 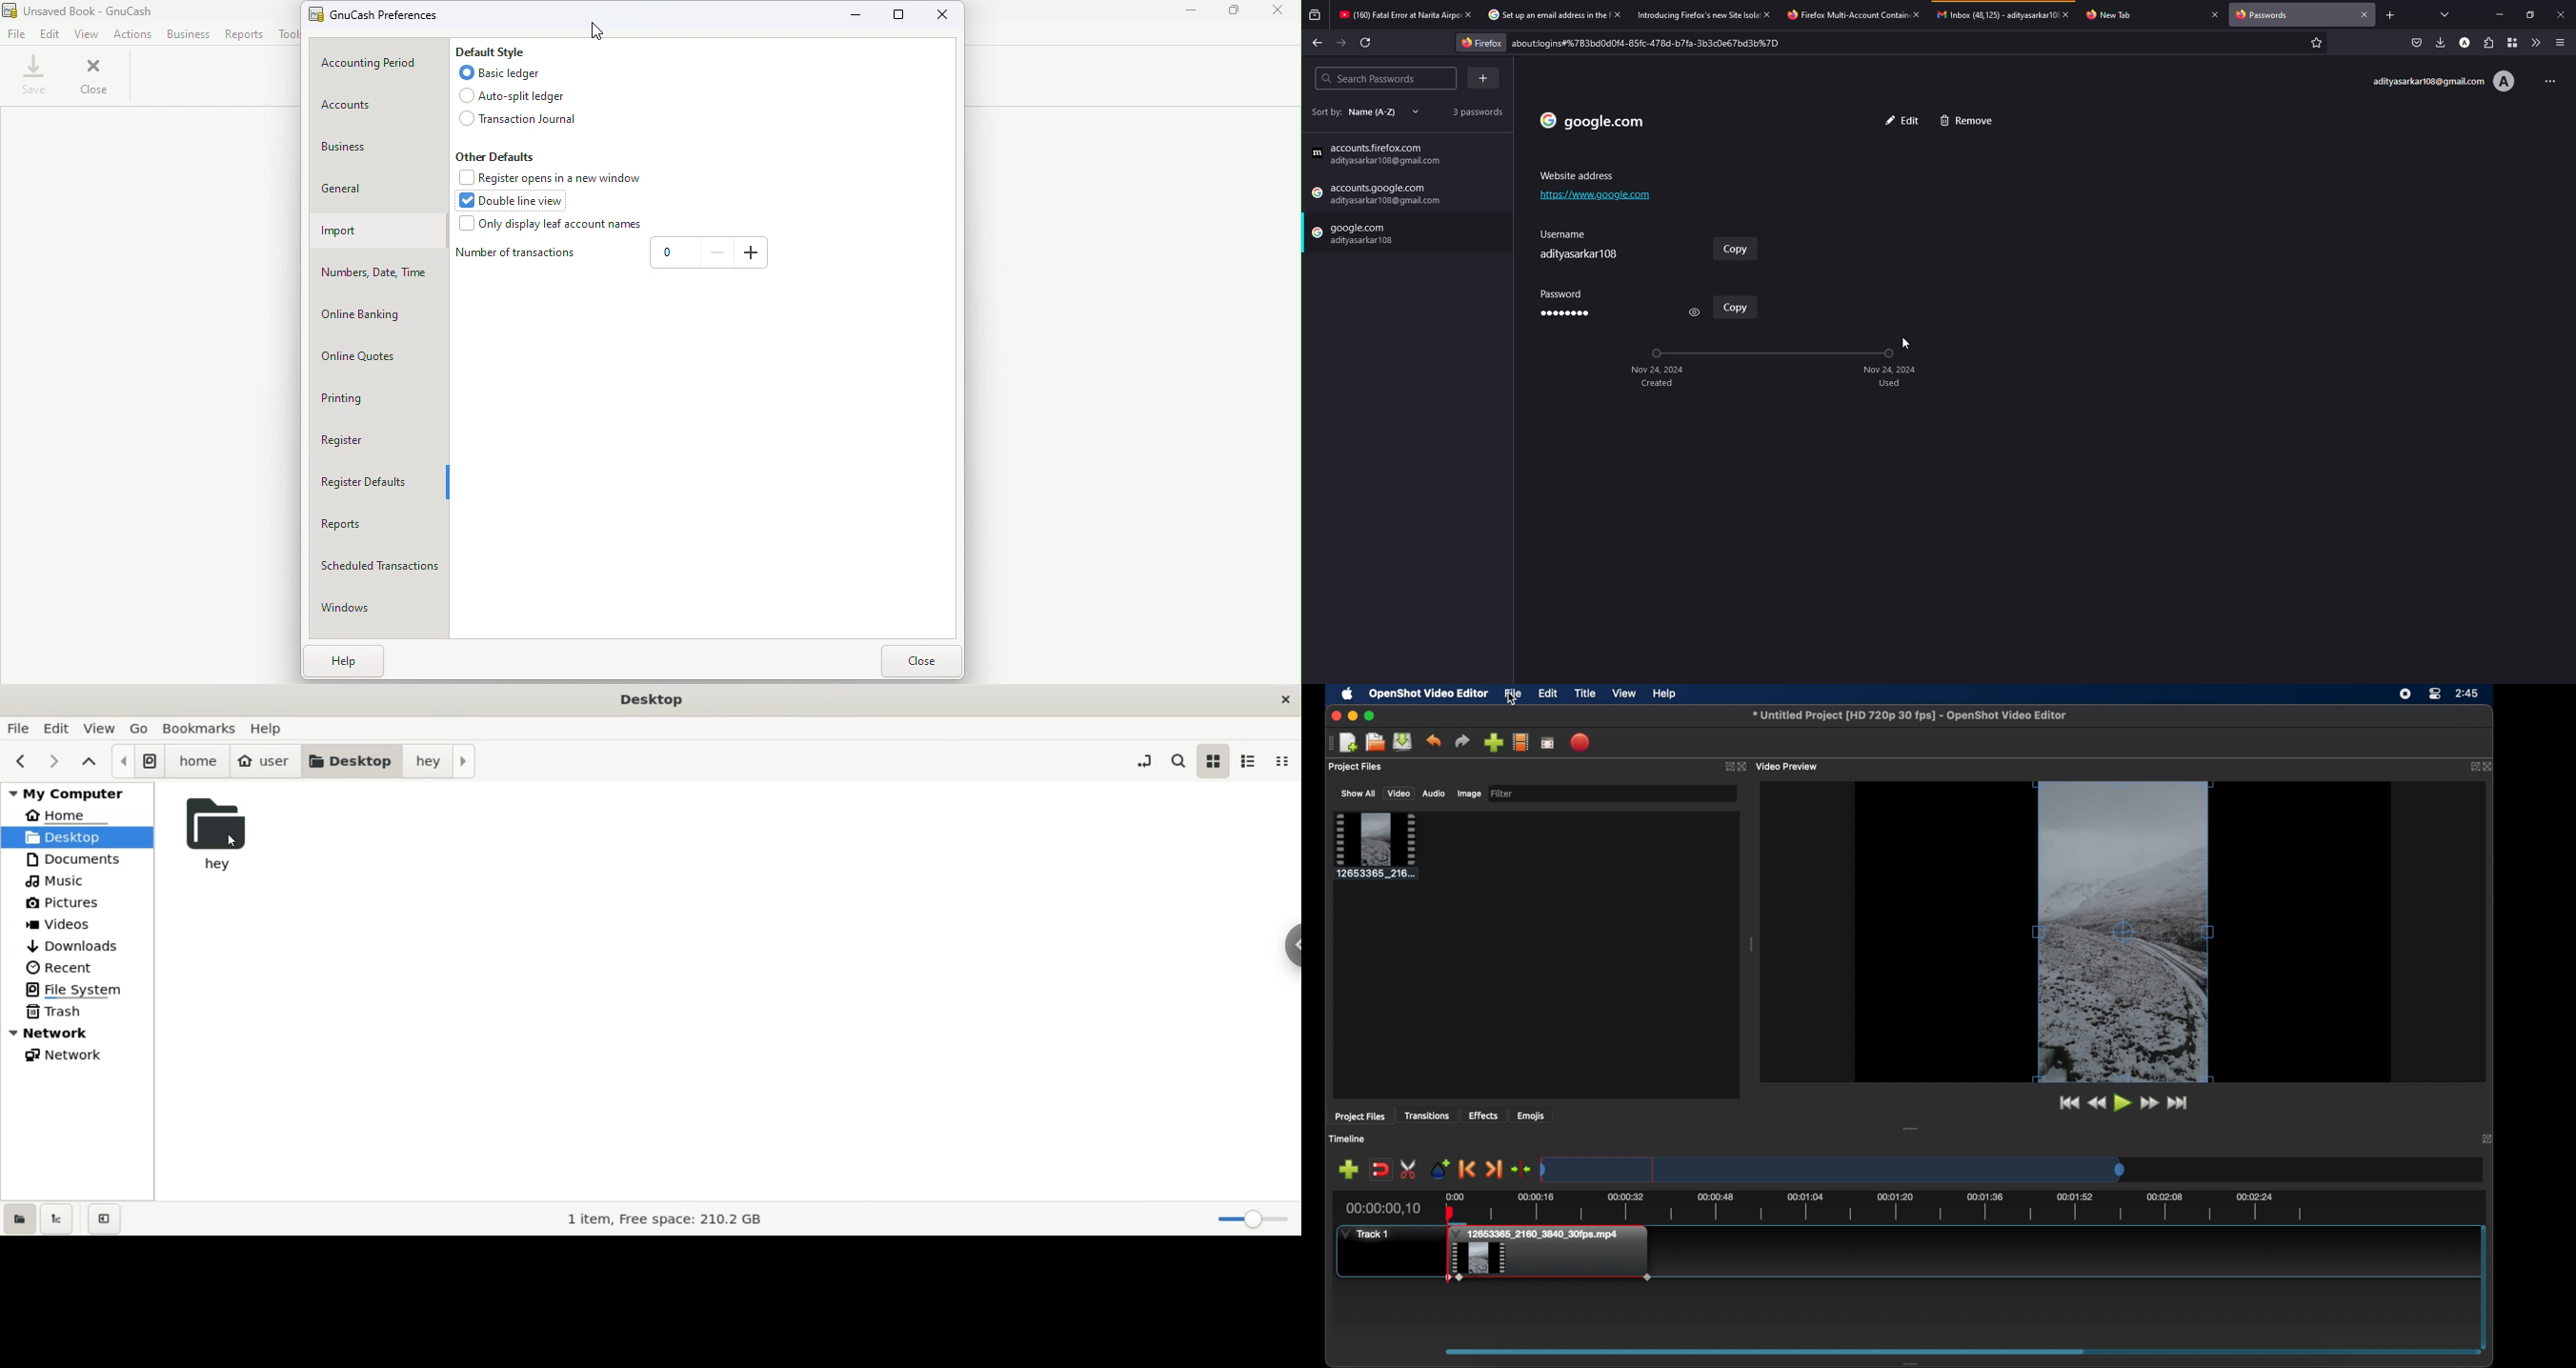 I want to click on edit, so click(x=1894, y=120).